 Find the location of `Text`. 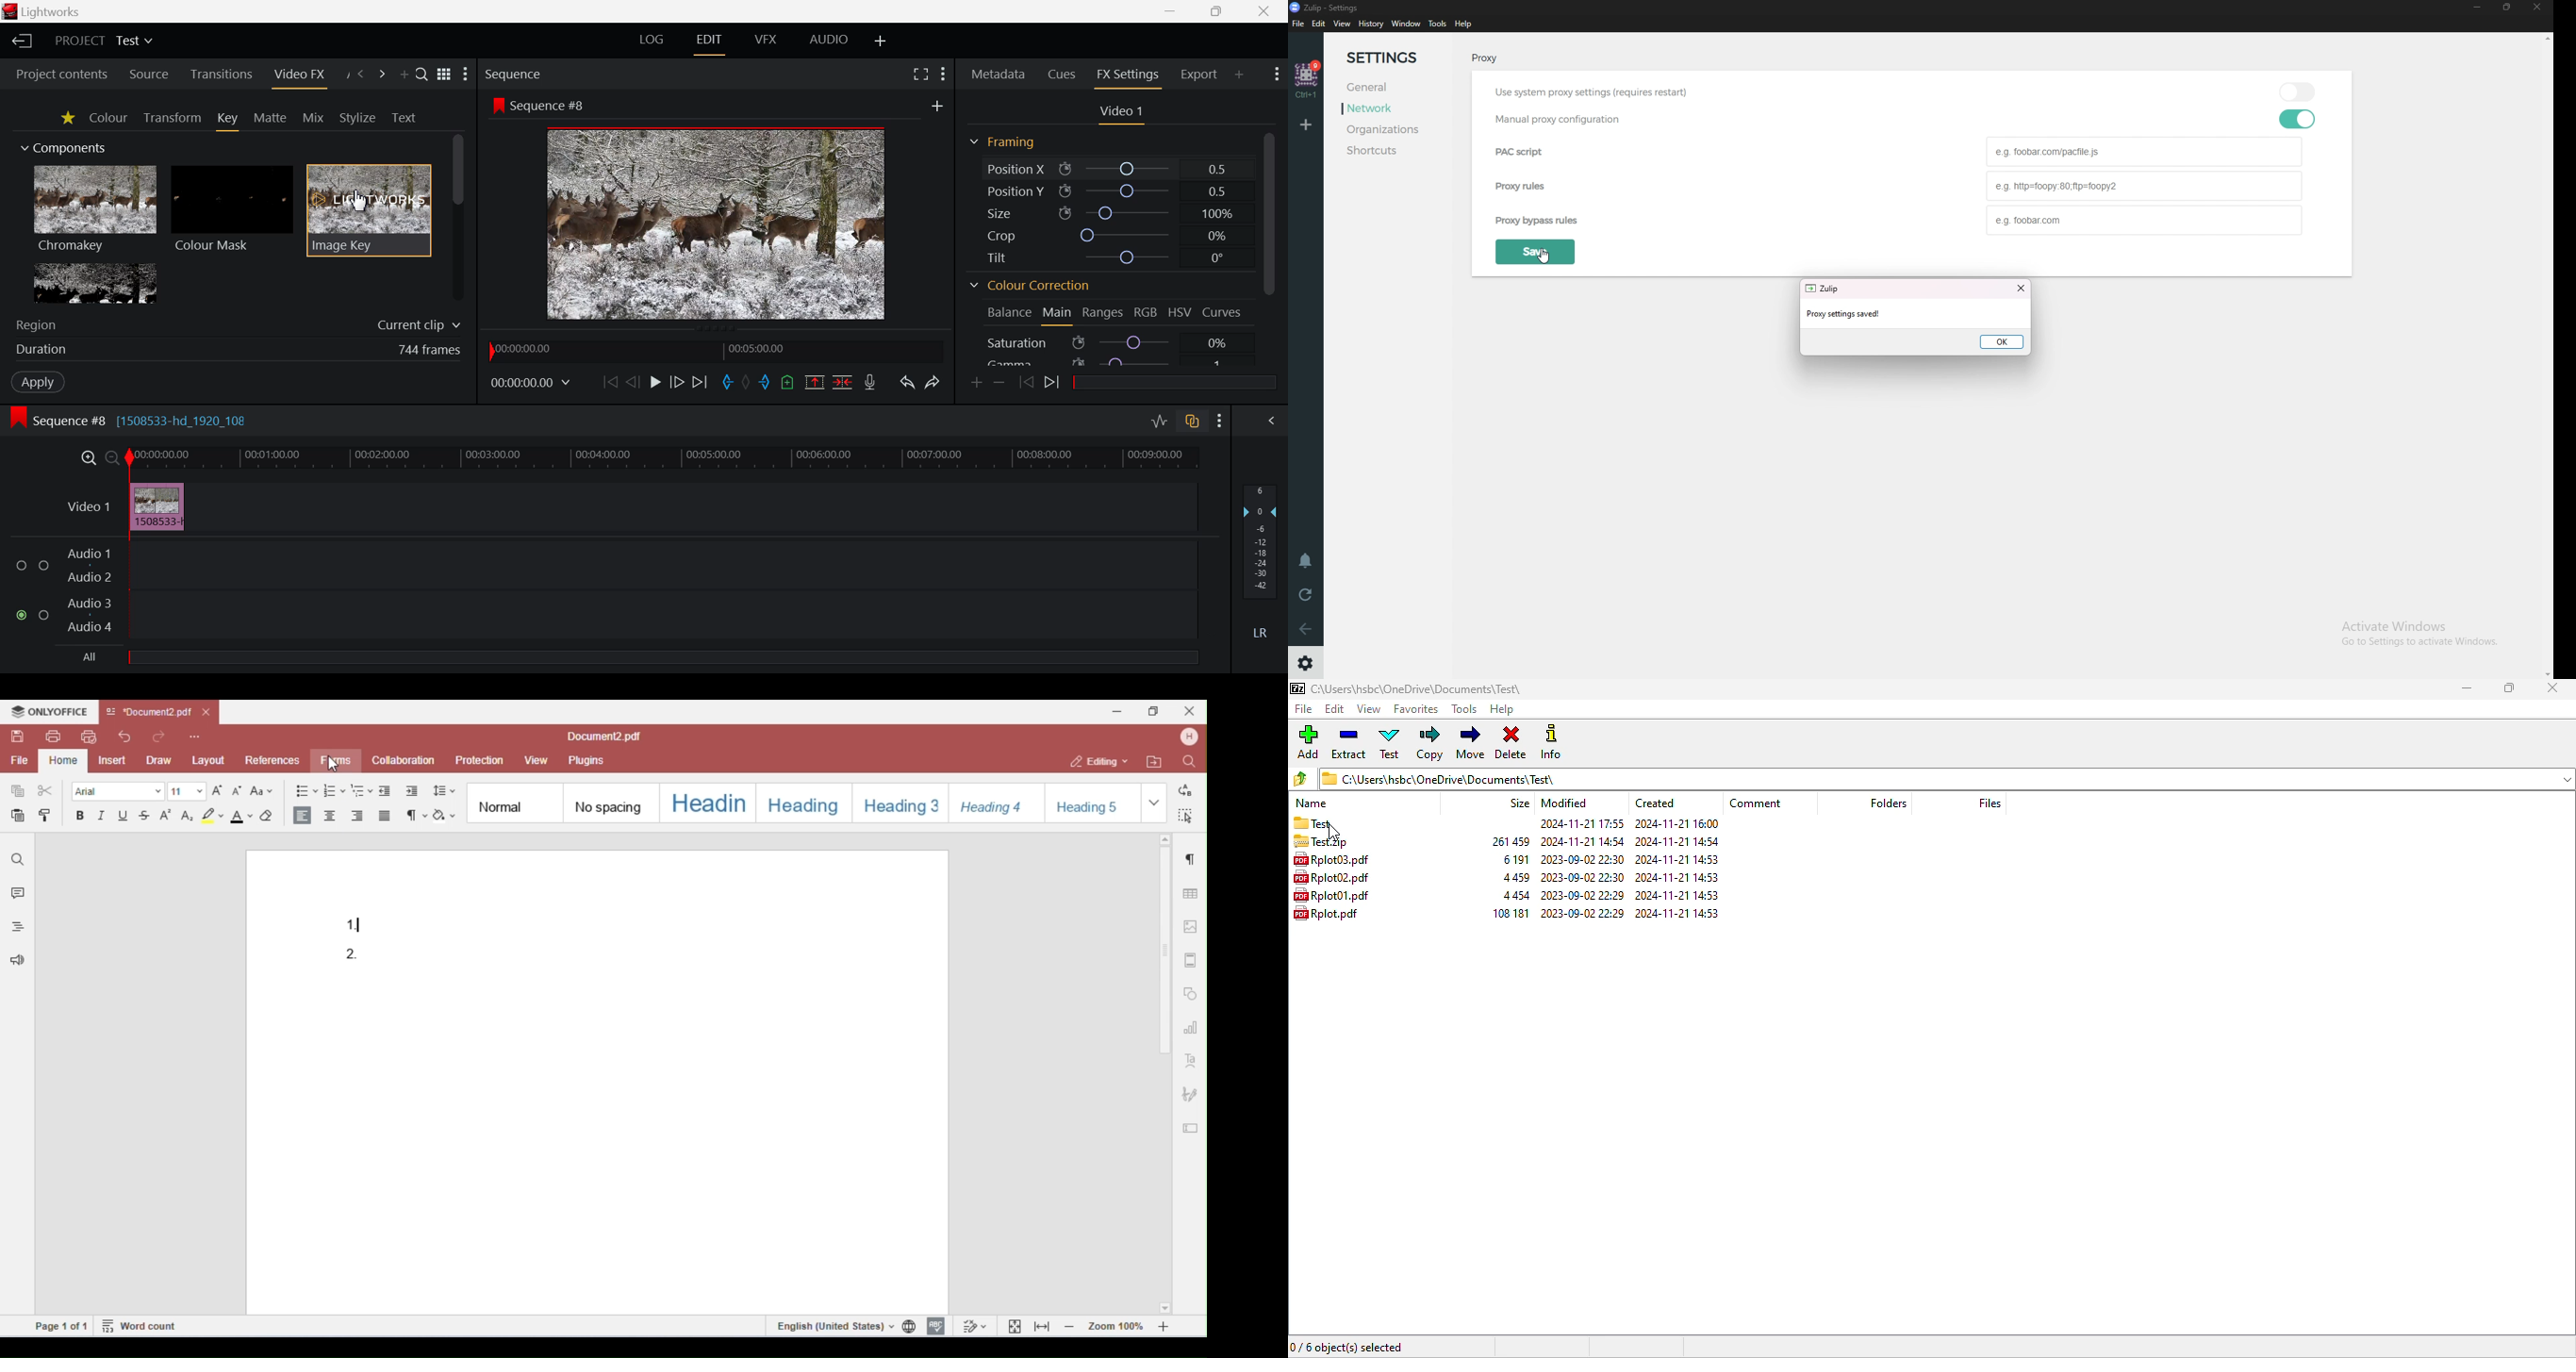

Text is located at coordinates (403, 117).